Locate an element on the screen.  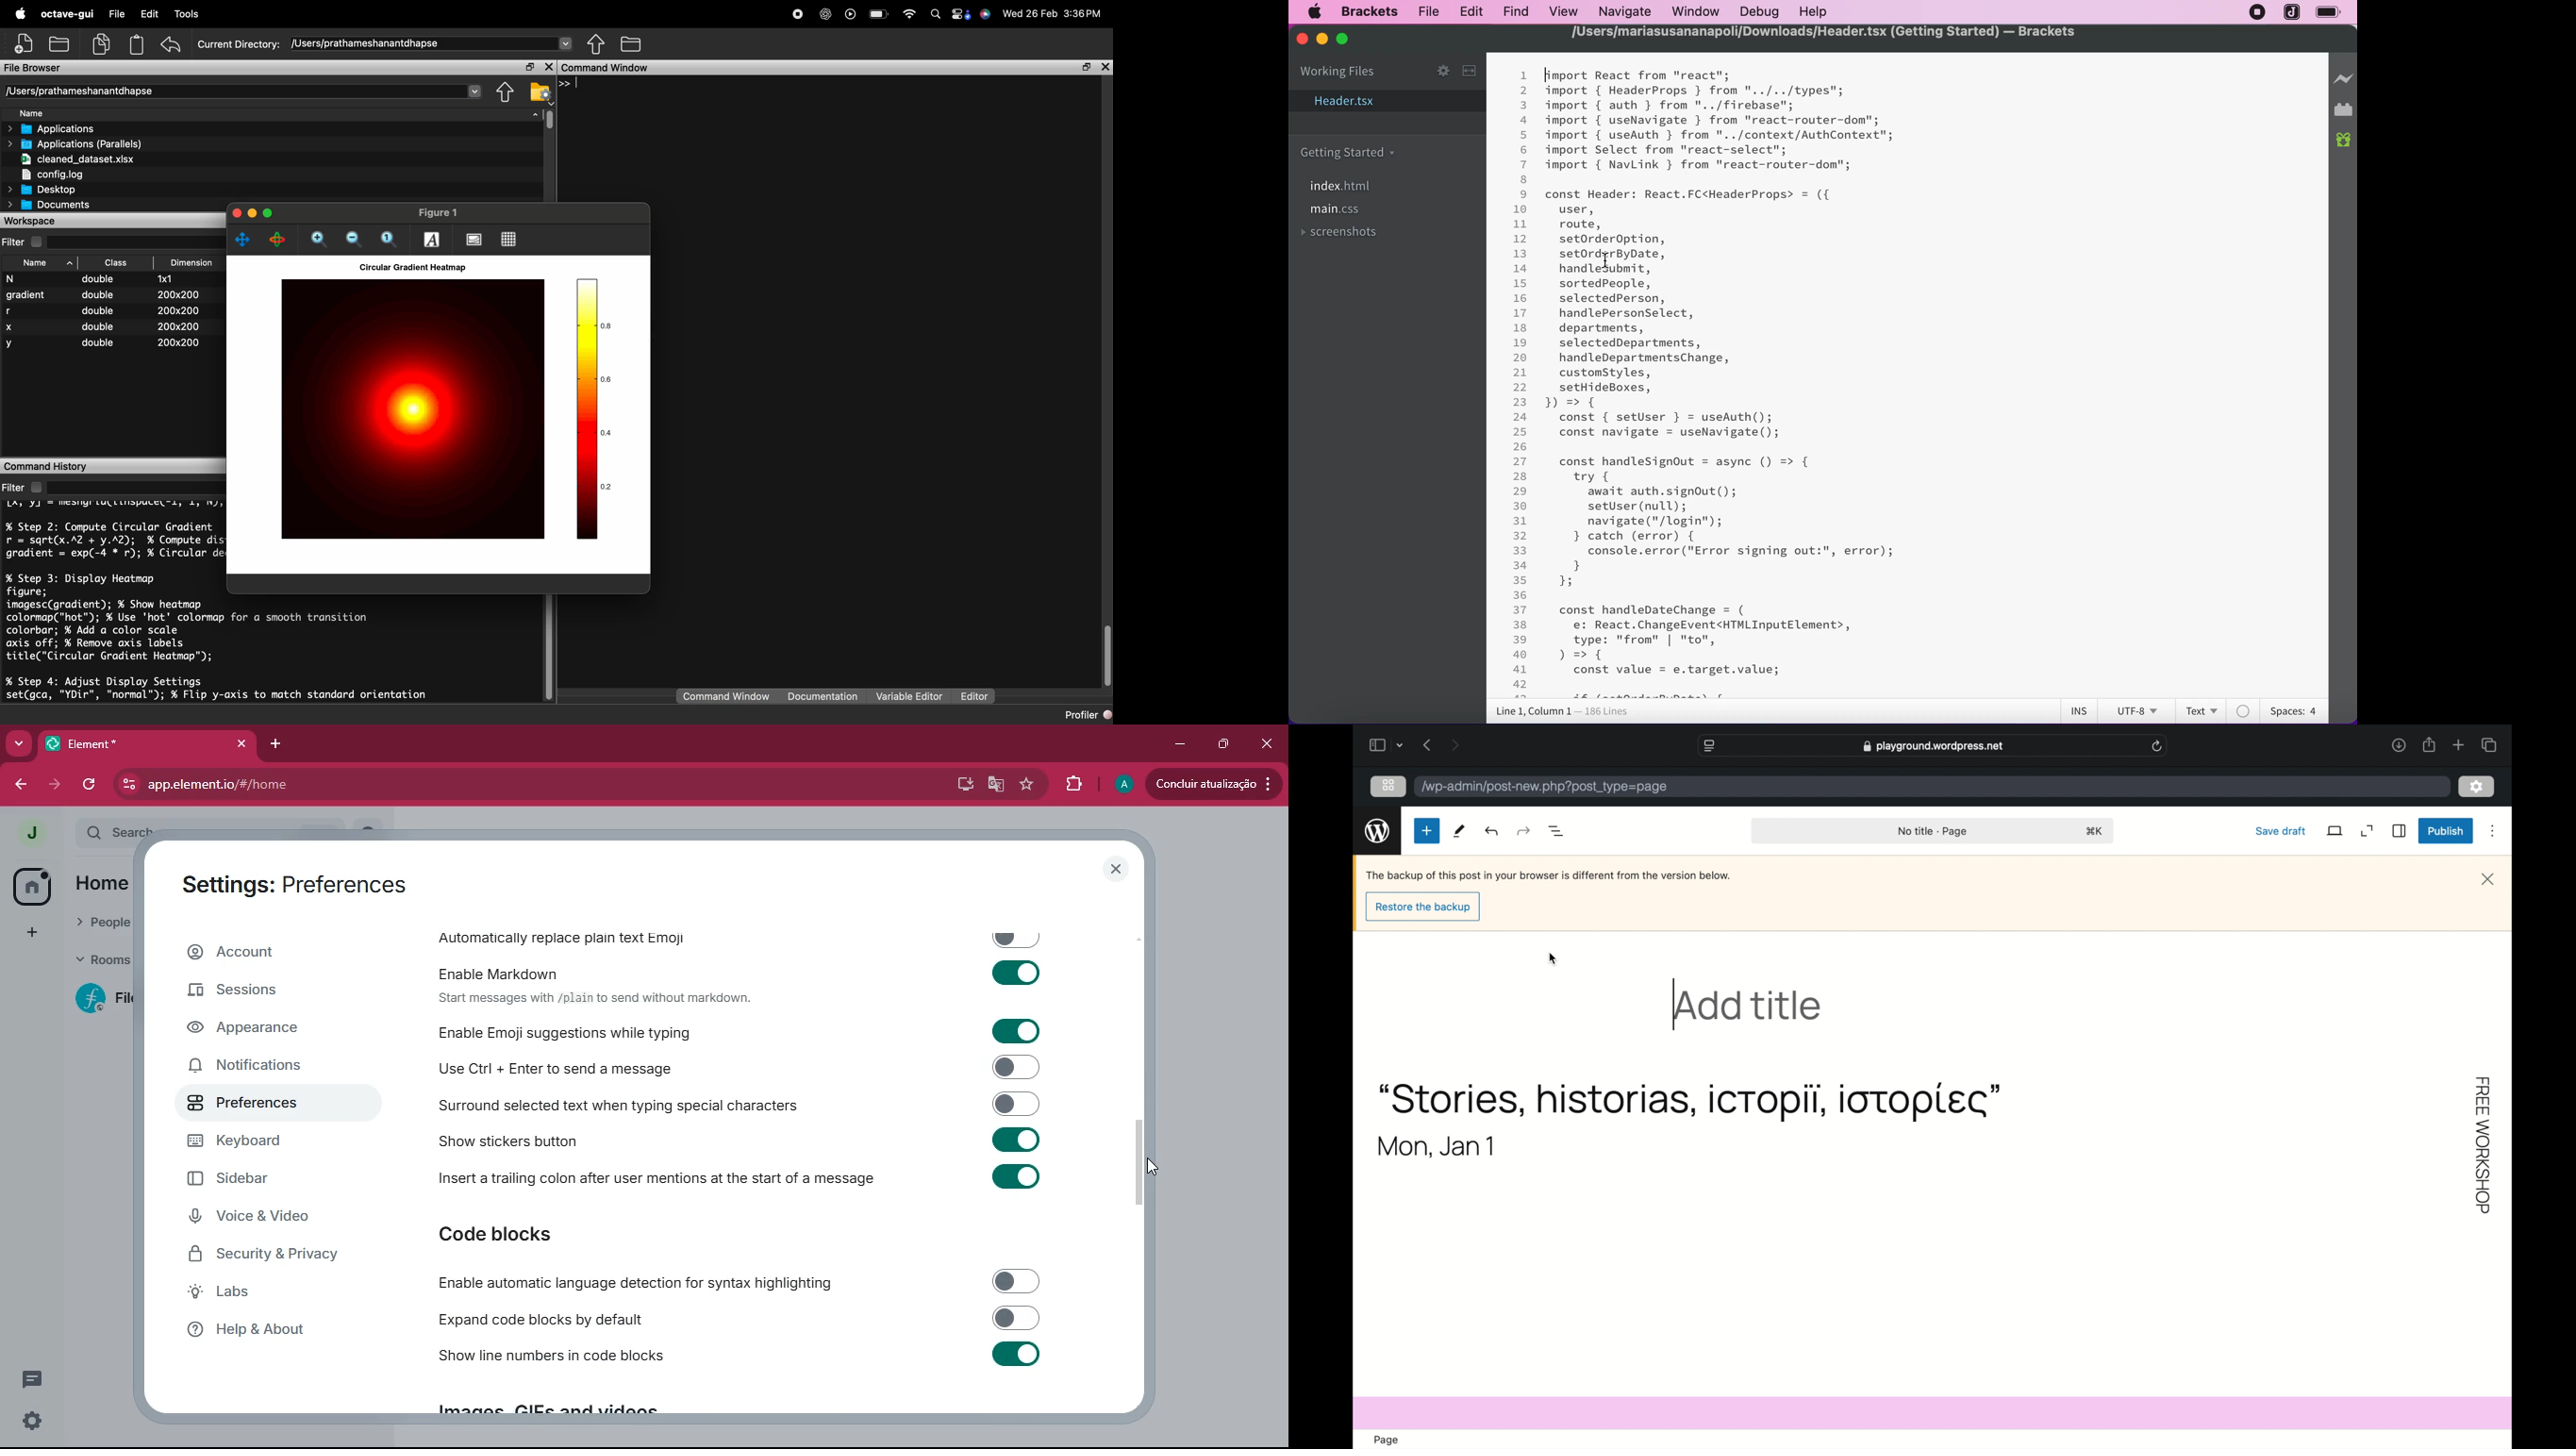
maximize app is located at coordinates (1343, 40).